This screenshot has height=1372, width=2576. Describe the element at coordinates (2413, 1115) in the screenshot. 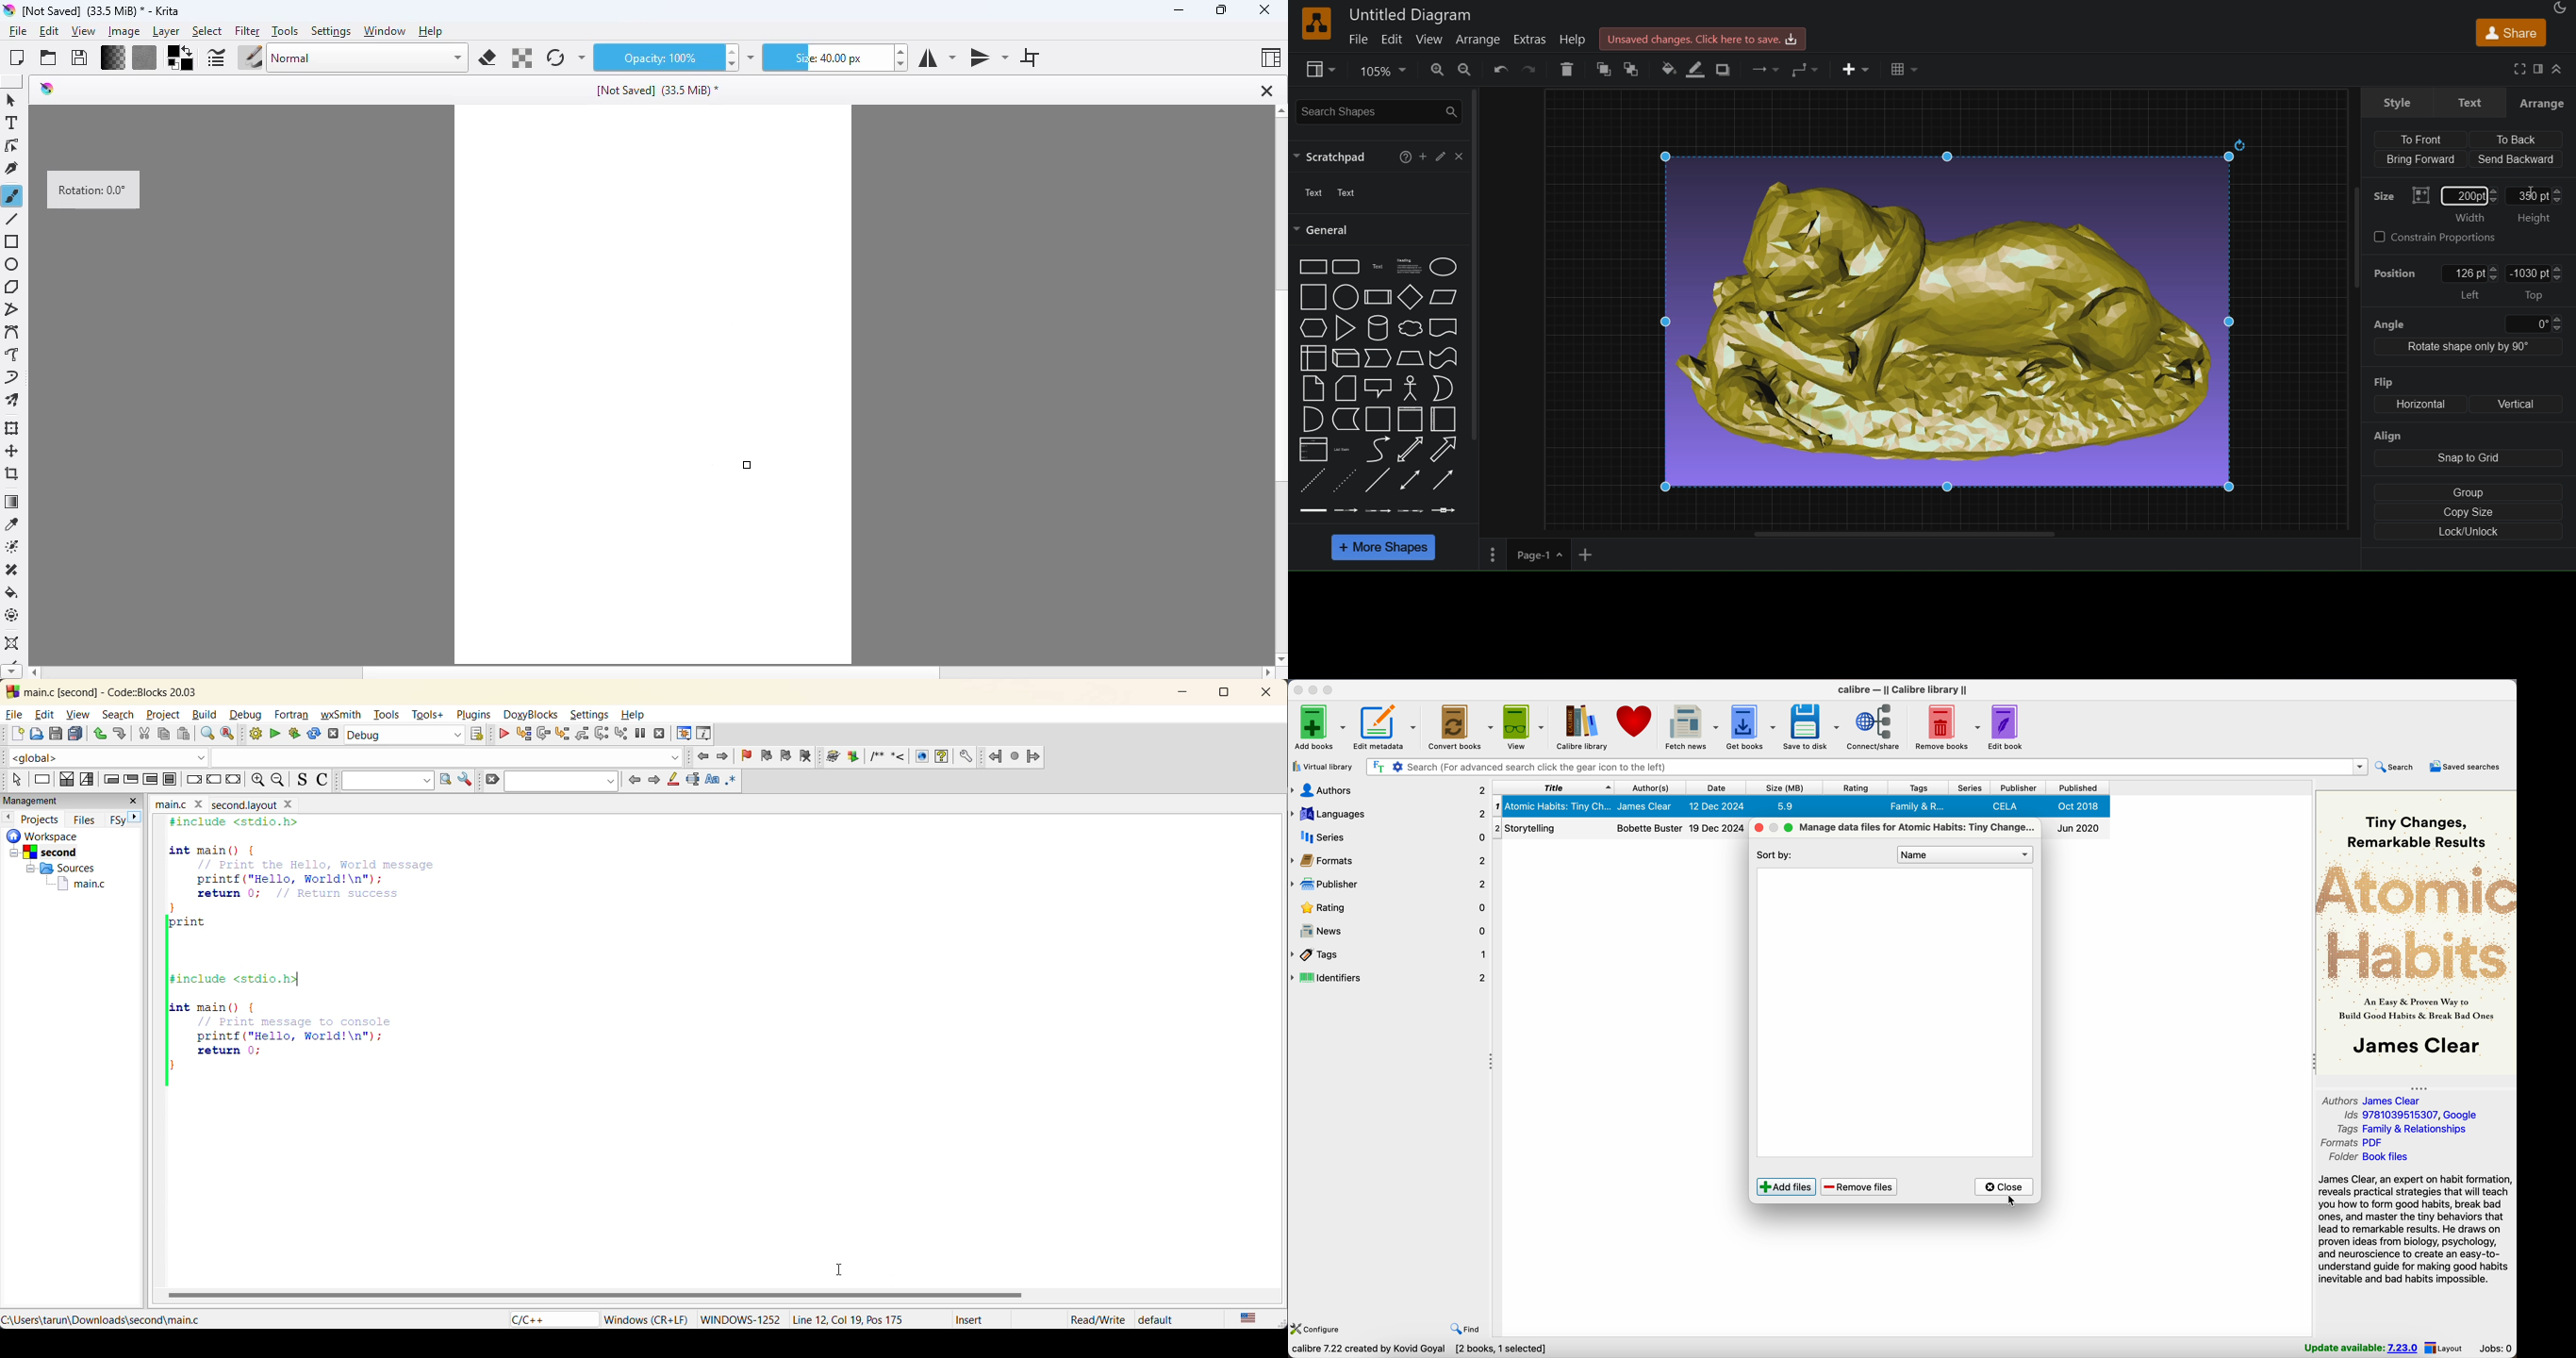

I see `Ids 9781039515307, Google` at that location.